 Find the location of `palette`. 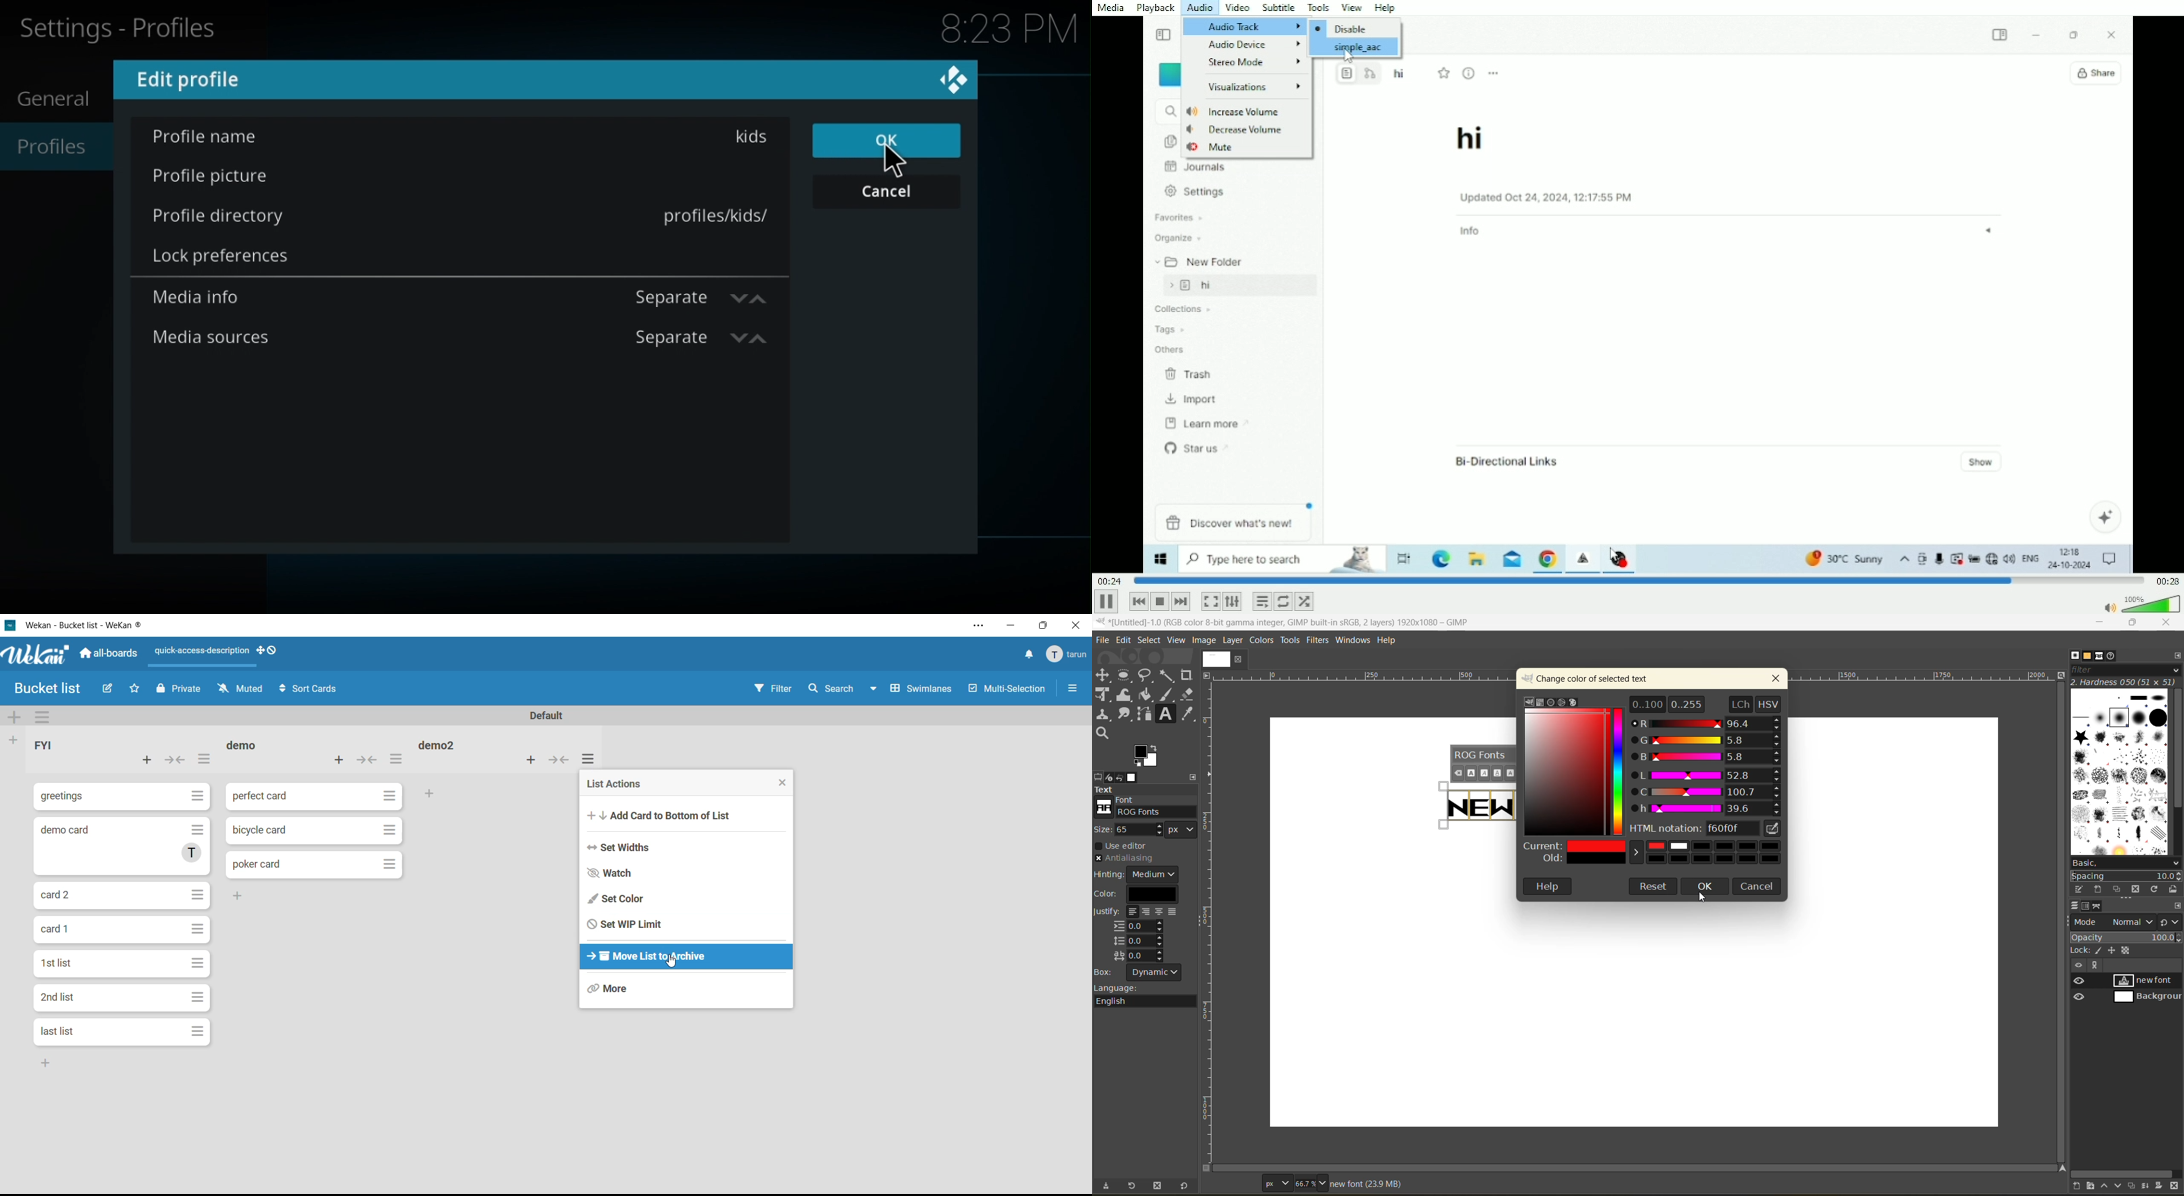

palette is located at coordinates (1574, 702).